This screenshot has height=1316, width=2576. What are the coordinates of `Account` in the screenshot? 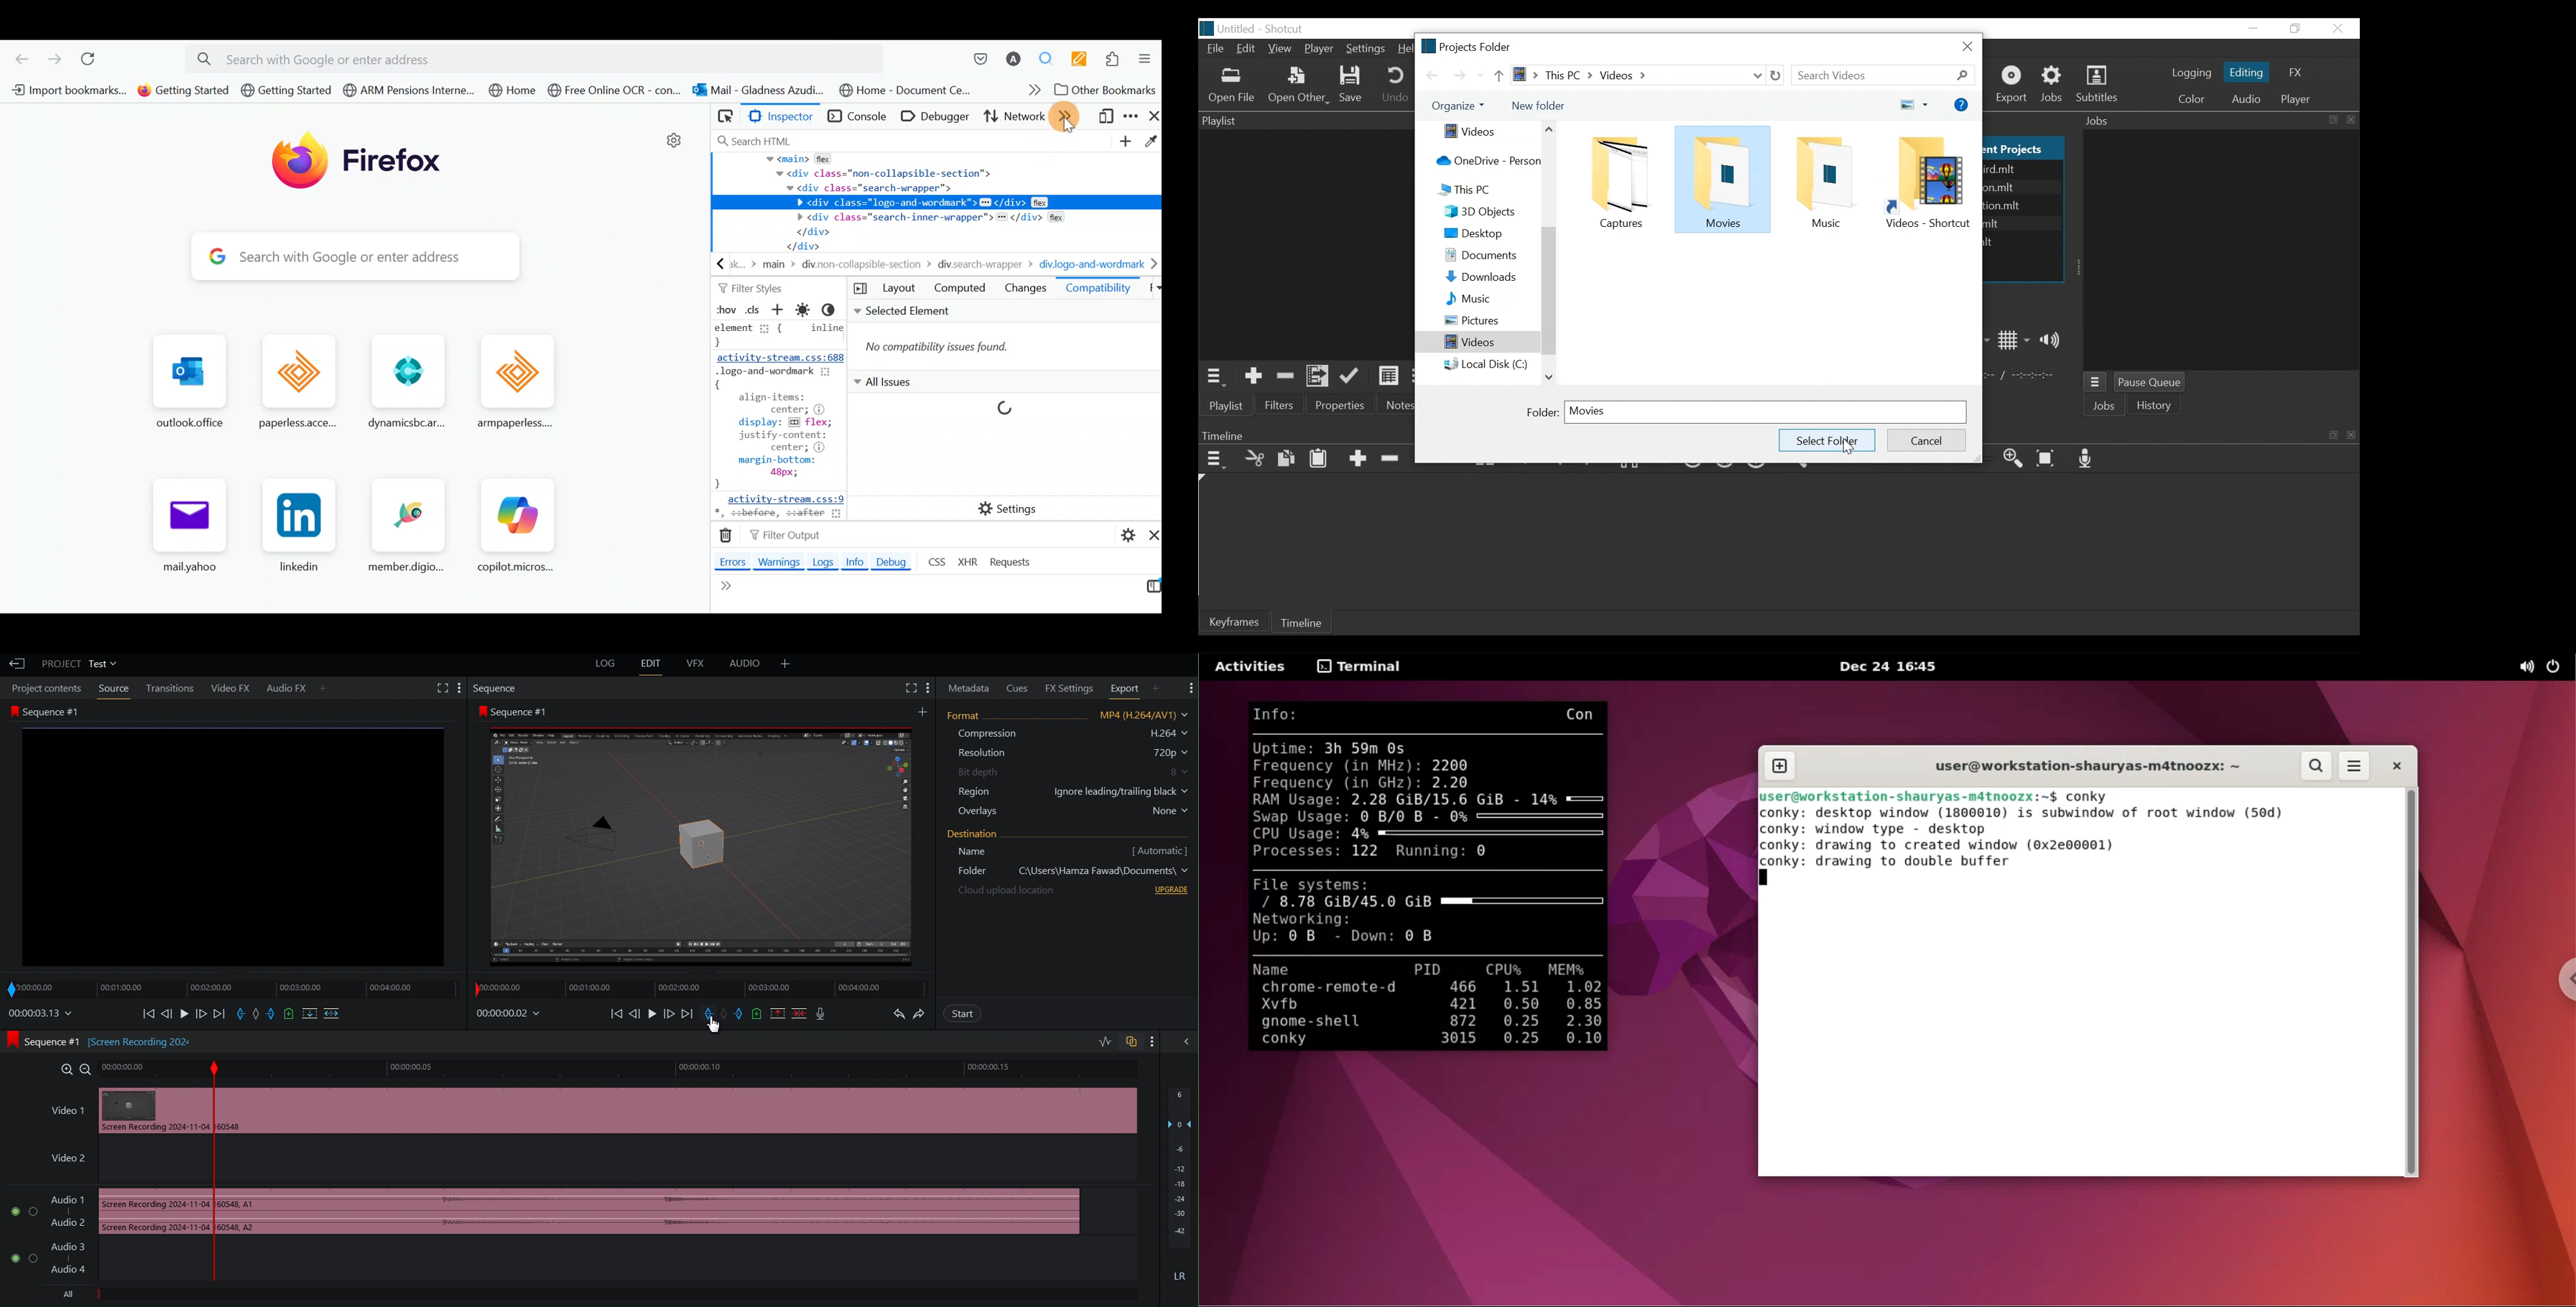 It's located at (1014, 60).